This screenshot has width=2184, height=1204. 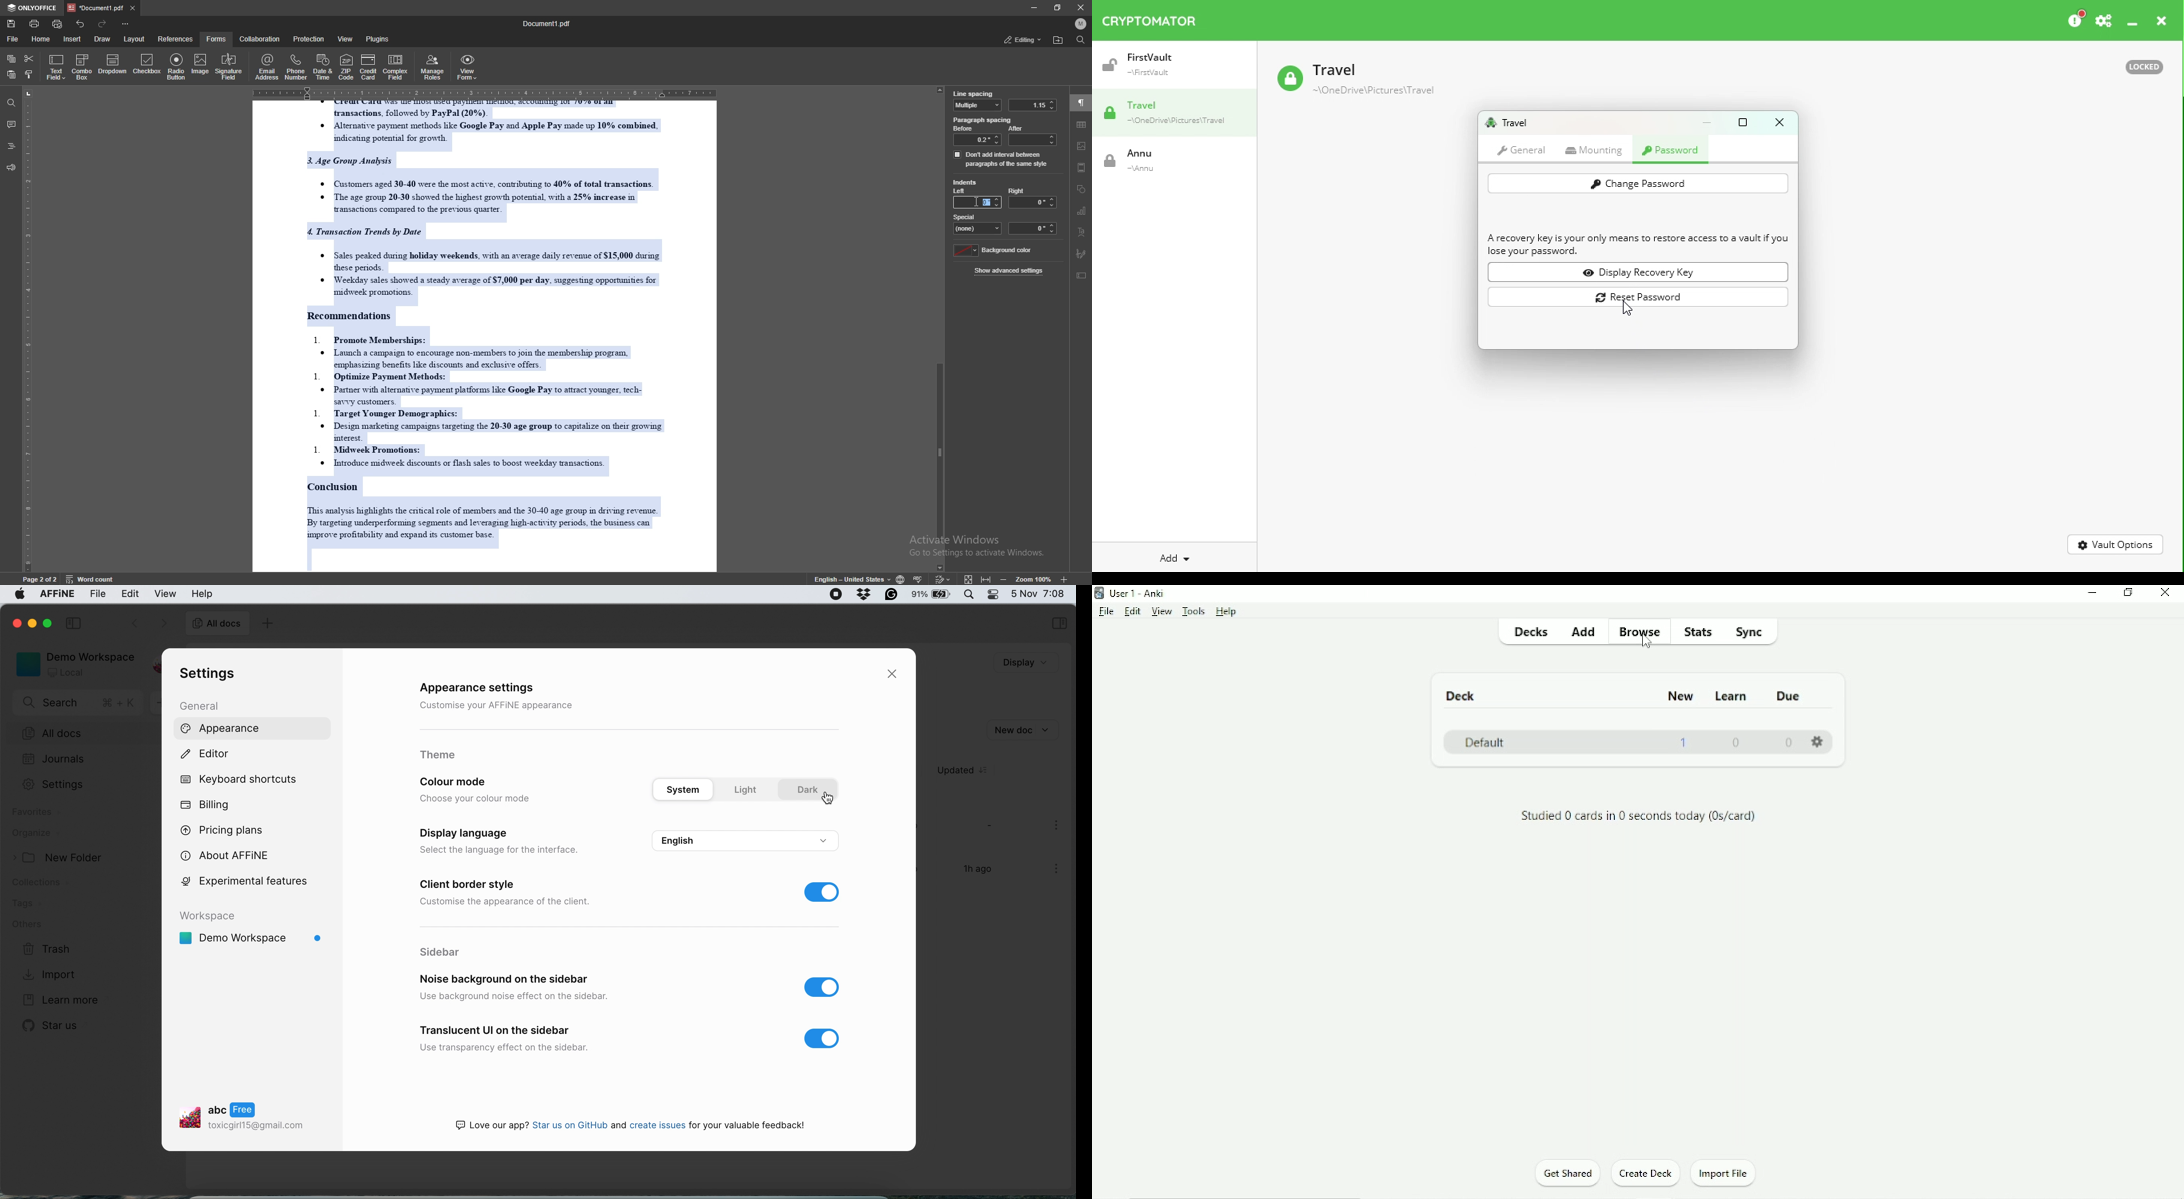 I want to click on Updated, so click(x=961, y=770).